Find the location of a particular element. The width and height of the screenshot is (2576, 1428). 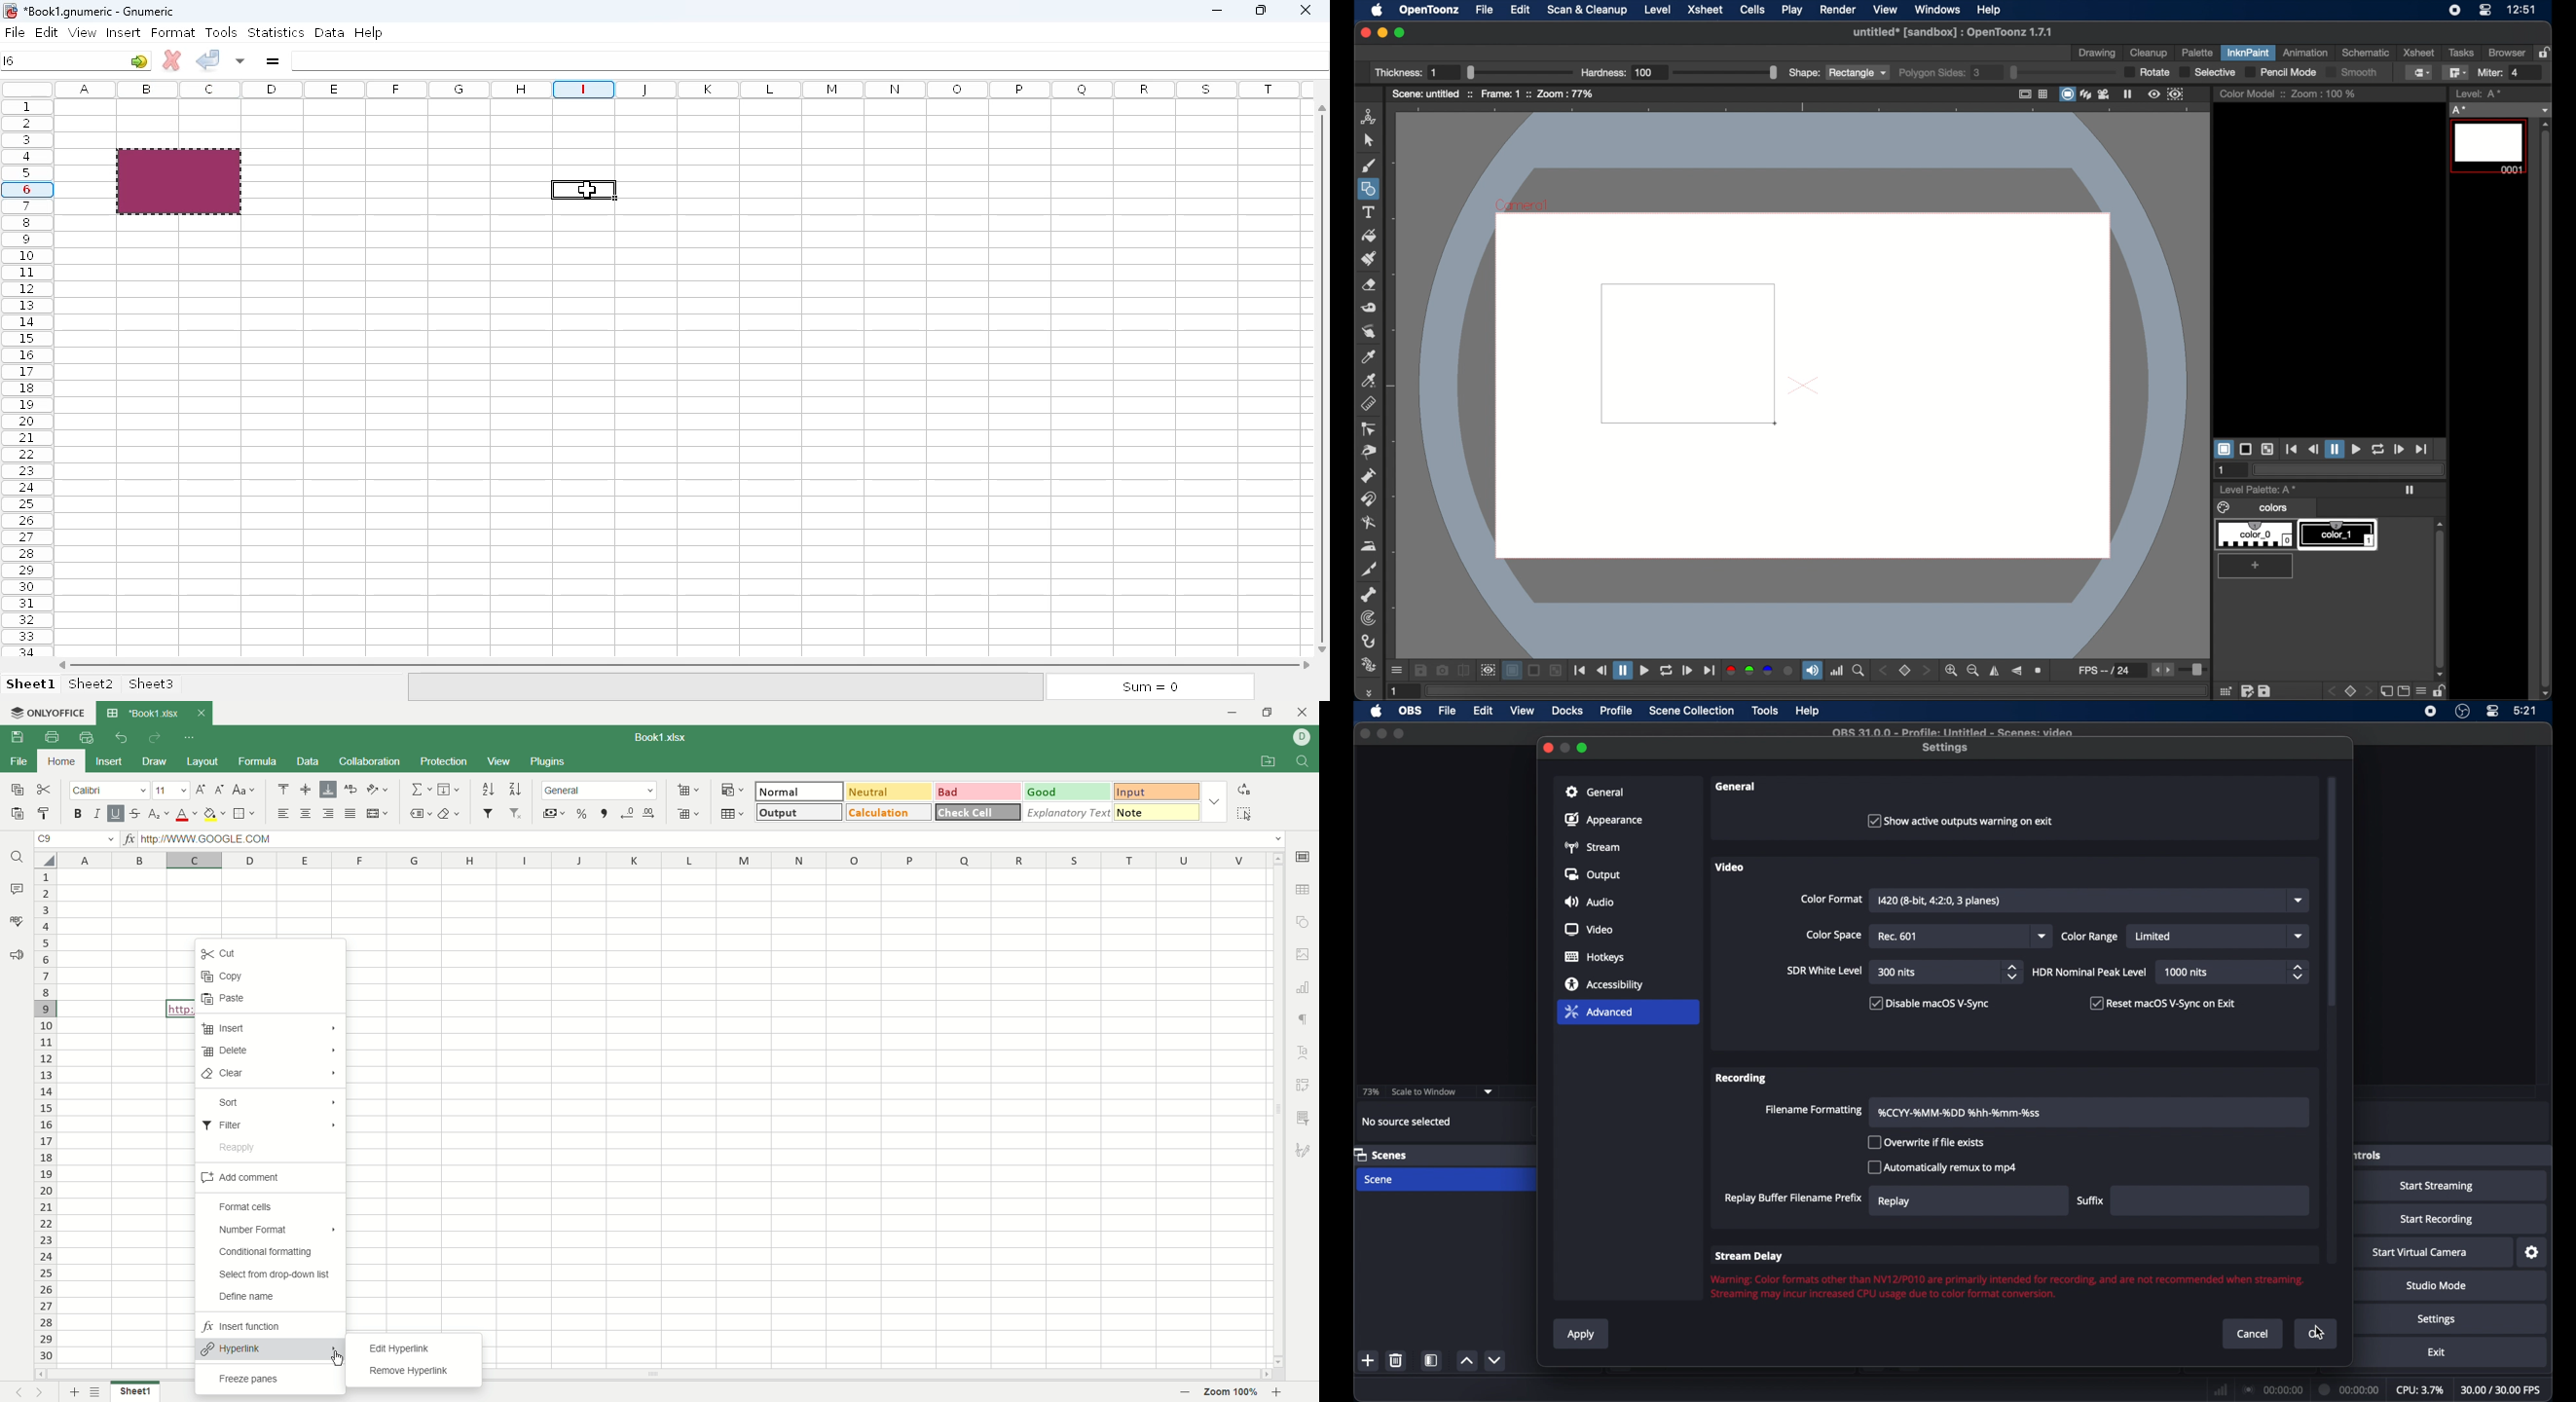

color range is located at coordinates (2089, 937).